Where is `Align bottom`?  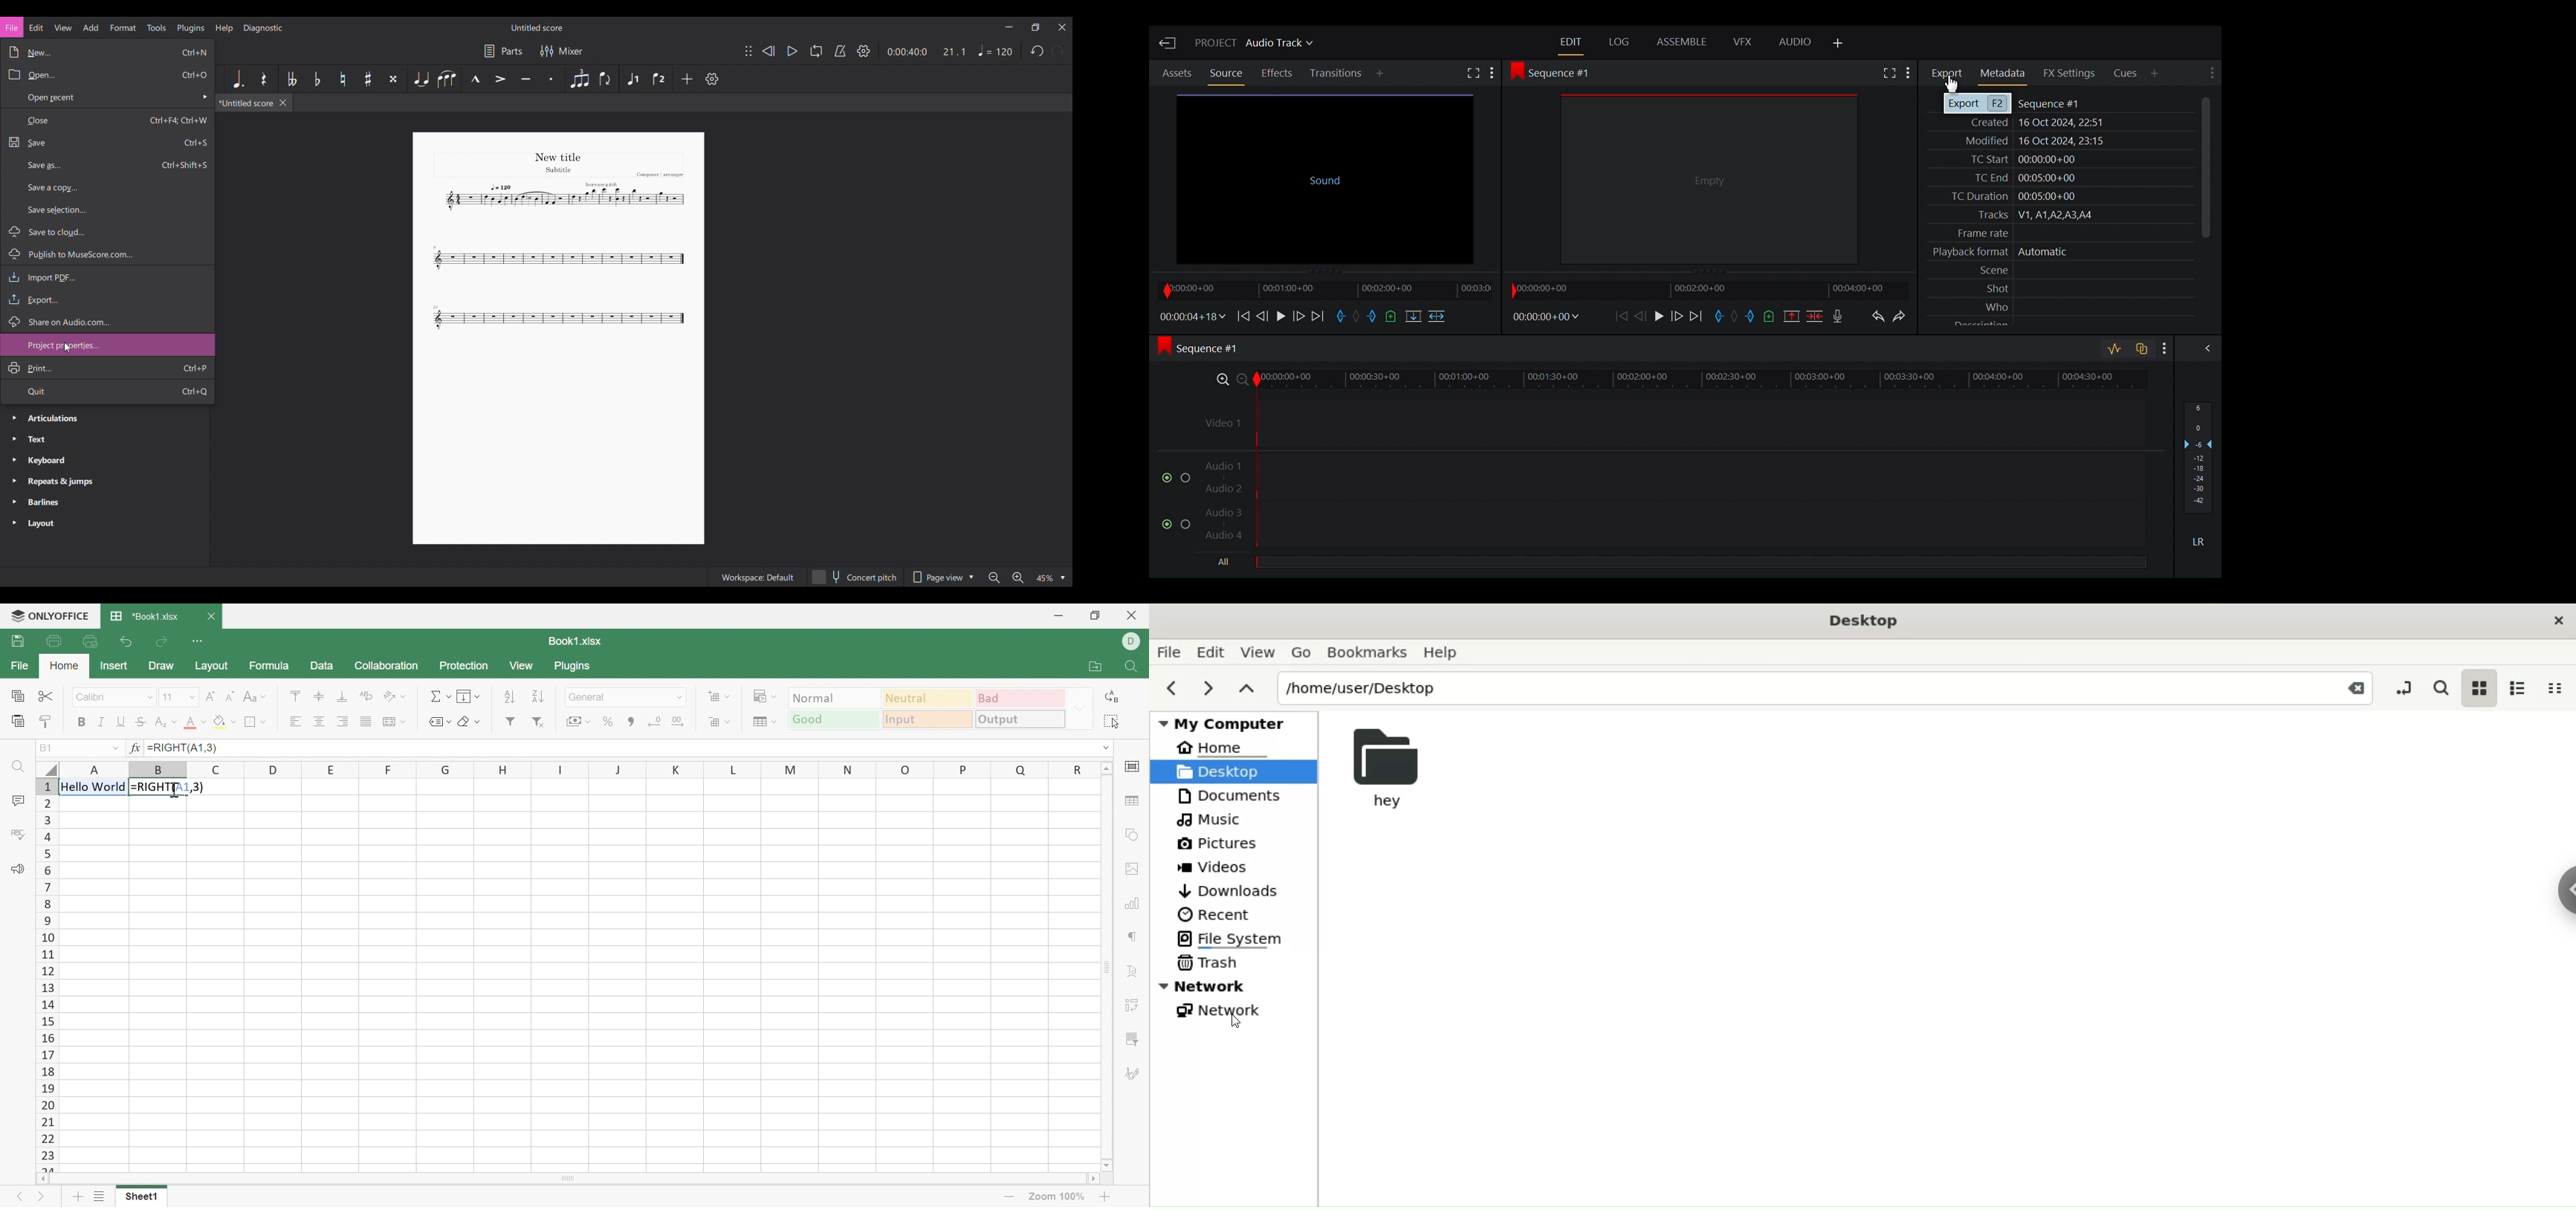 Align bottom is located at coordinates (343, 695).